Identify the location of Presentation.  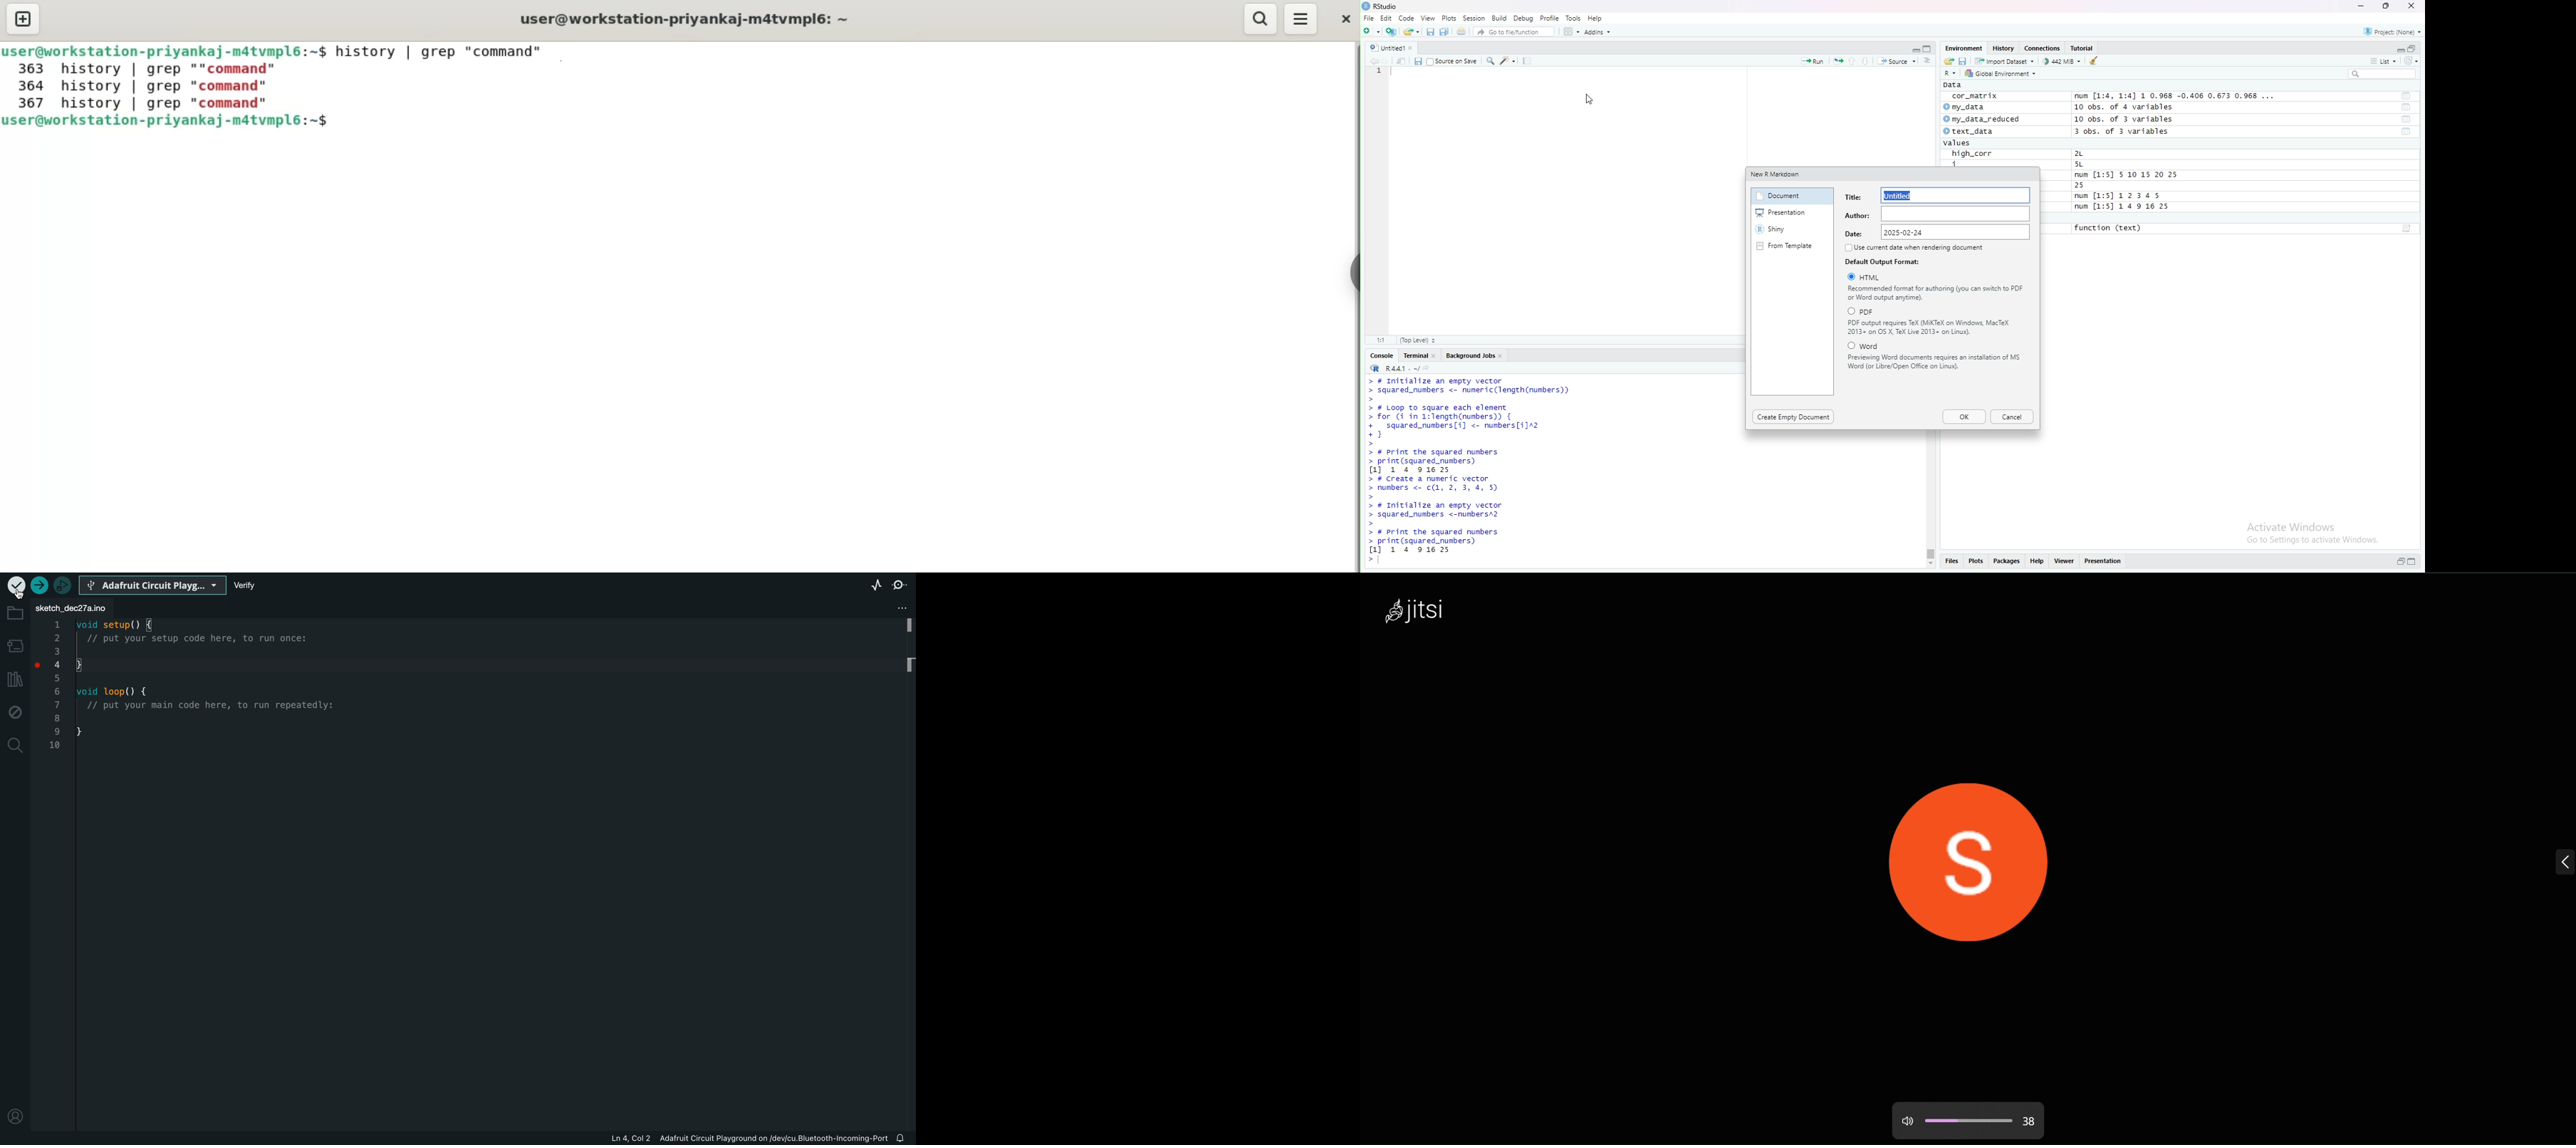
(2103, 561).